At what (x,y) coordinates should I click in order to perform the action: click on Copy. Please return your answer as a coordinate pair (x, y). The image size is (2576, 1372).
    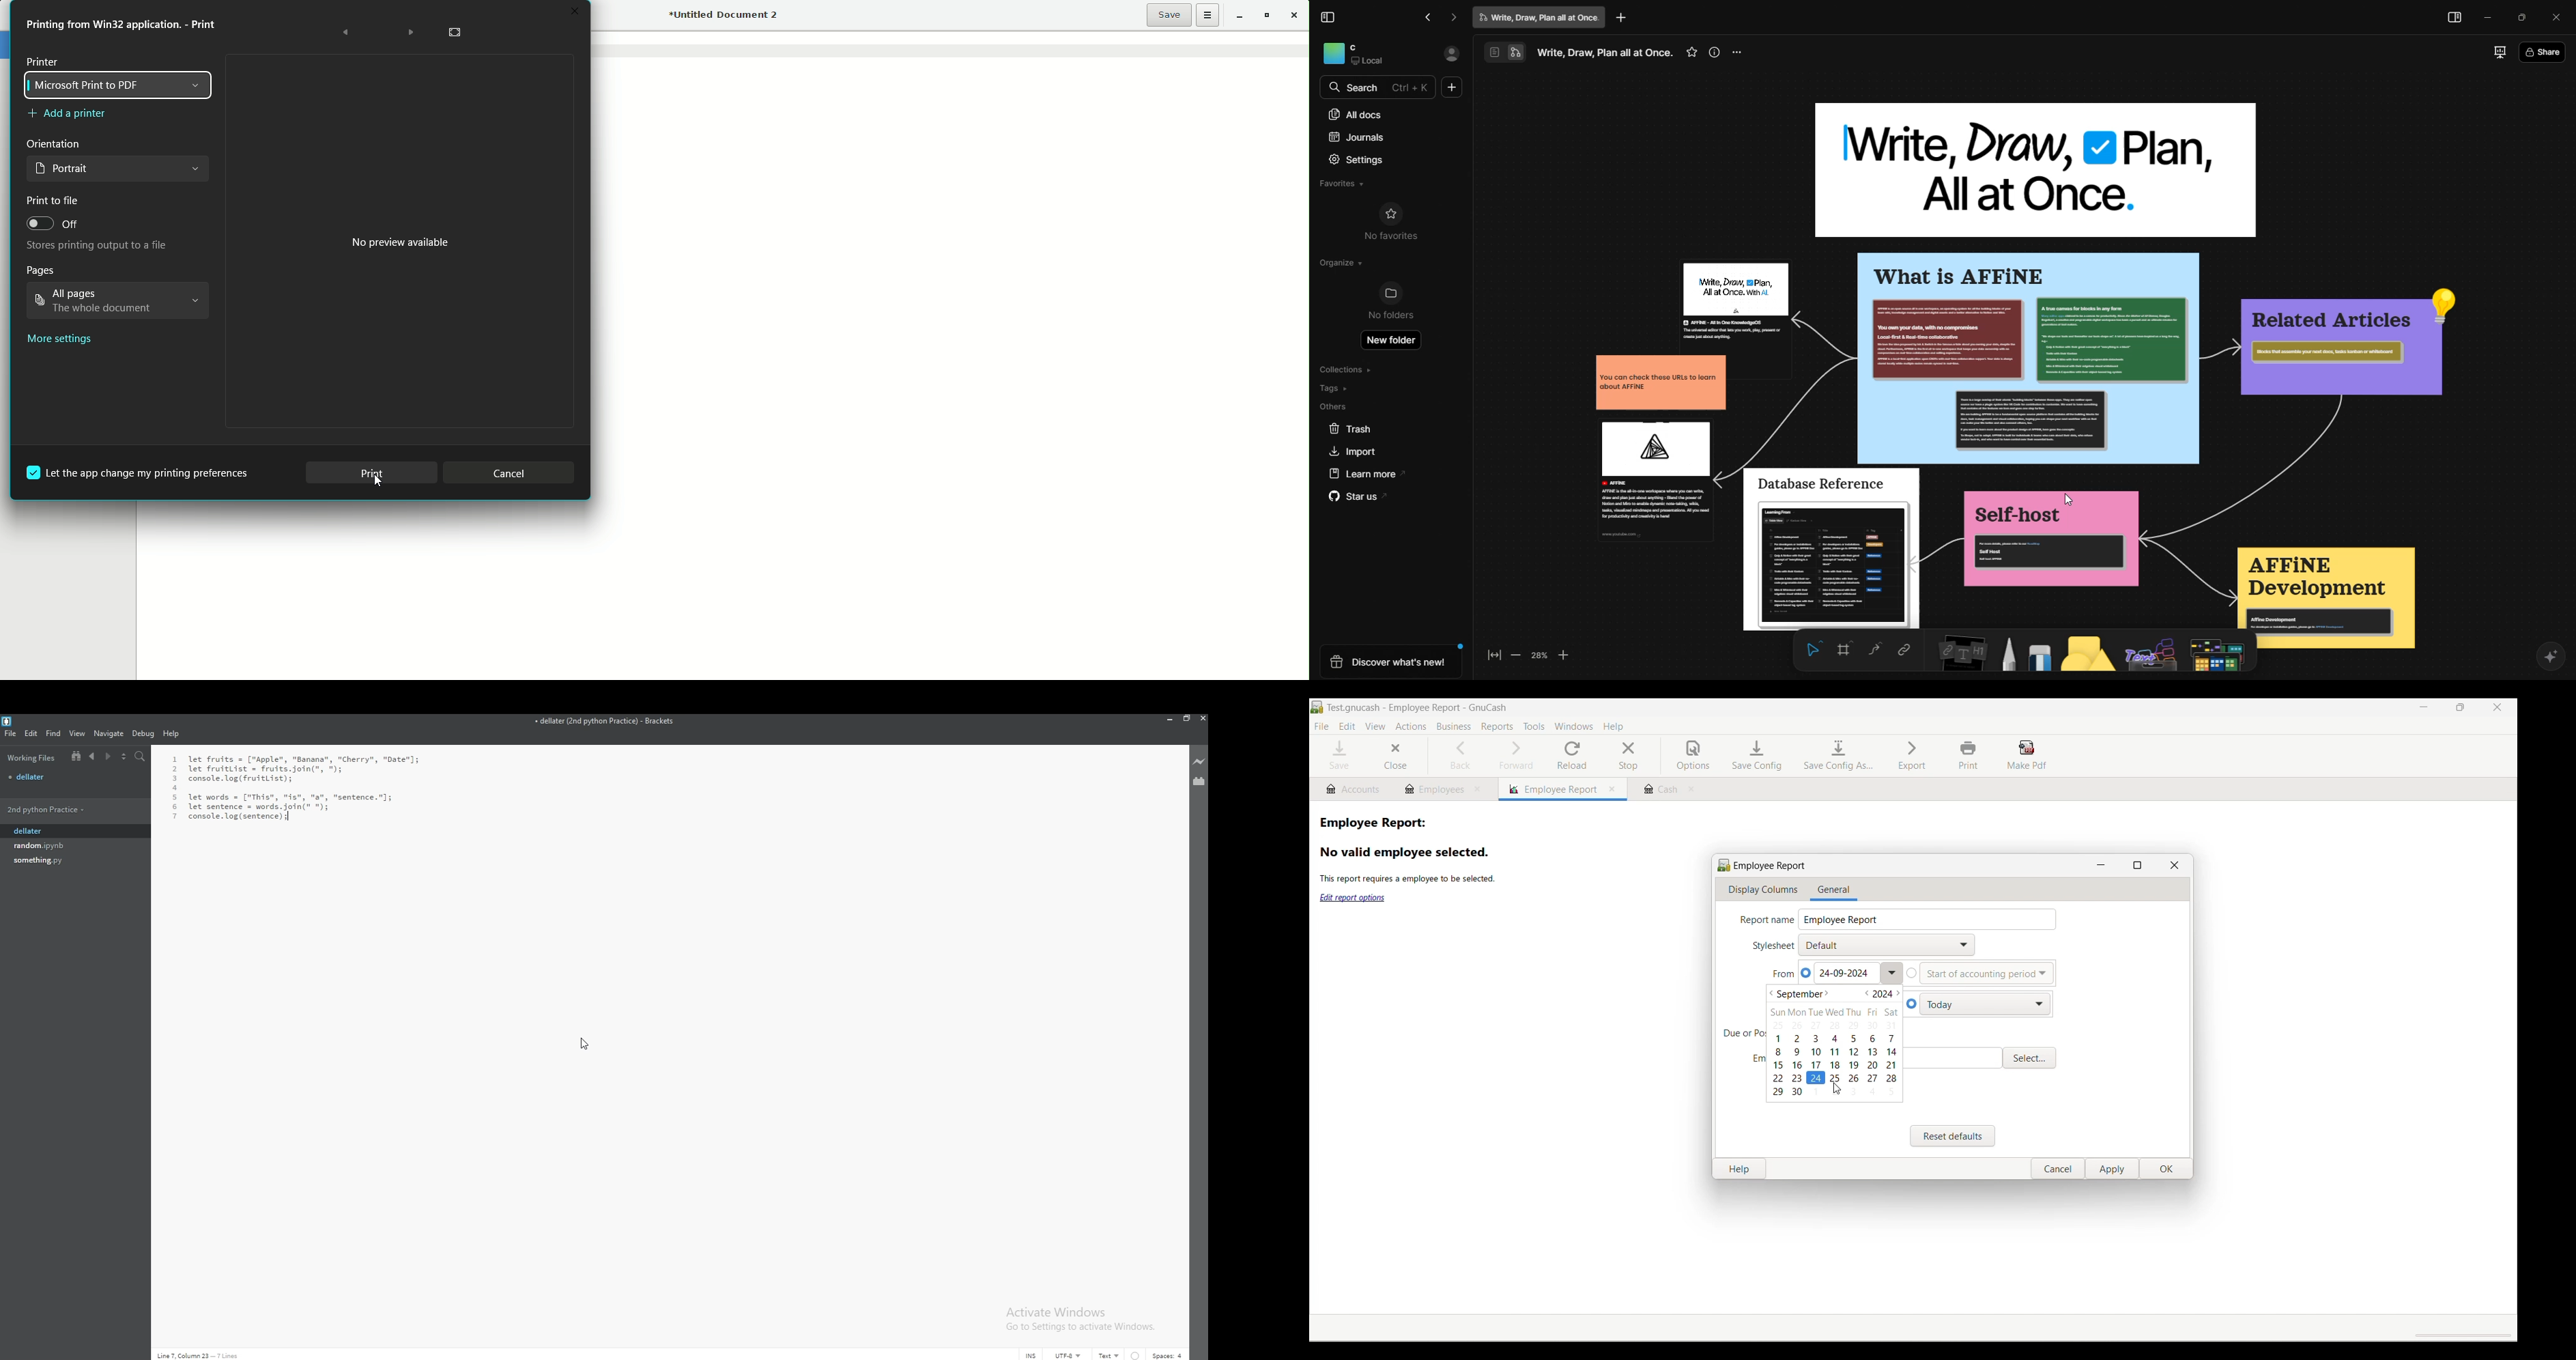
    Looking at the image, I should click on (1901, 650).